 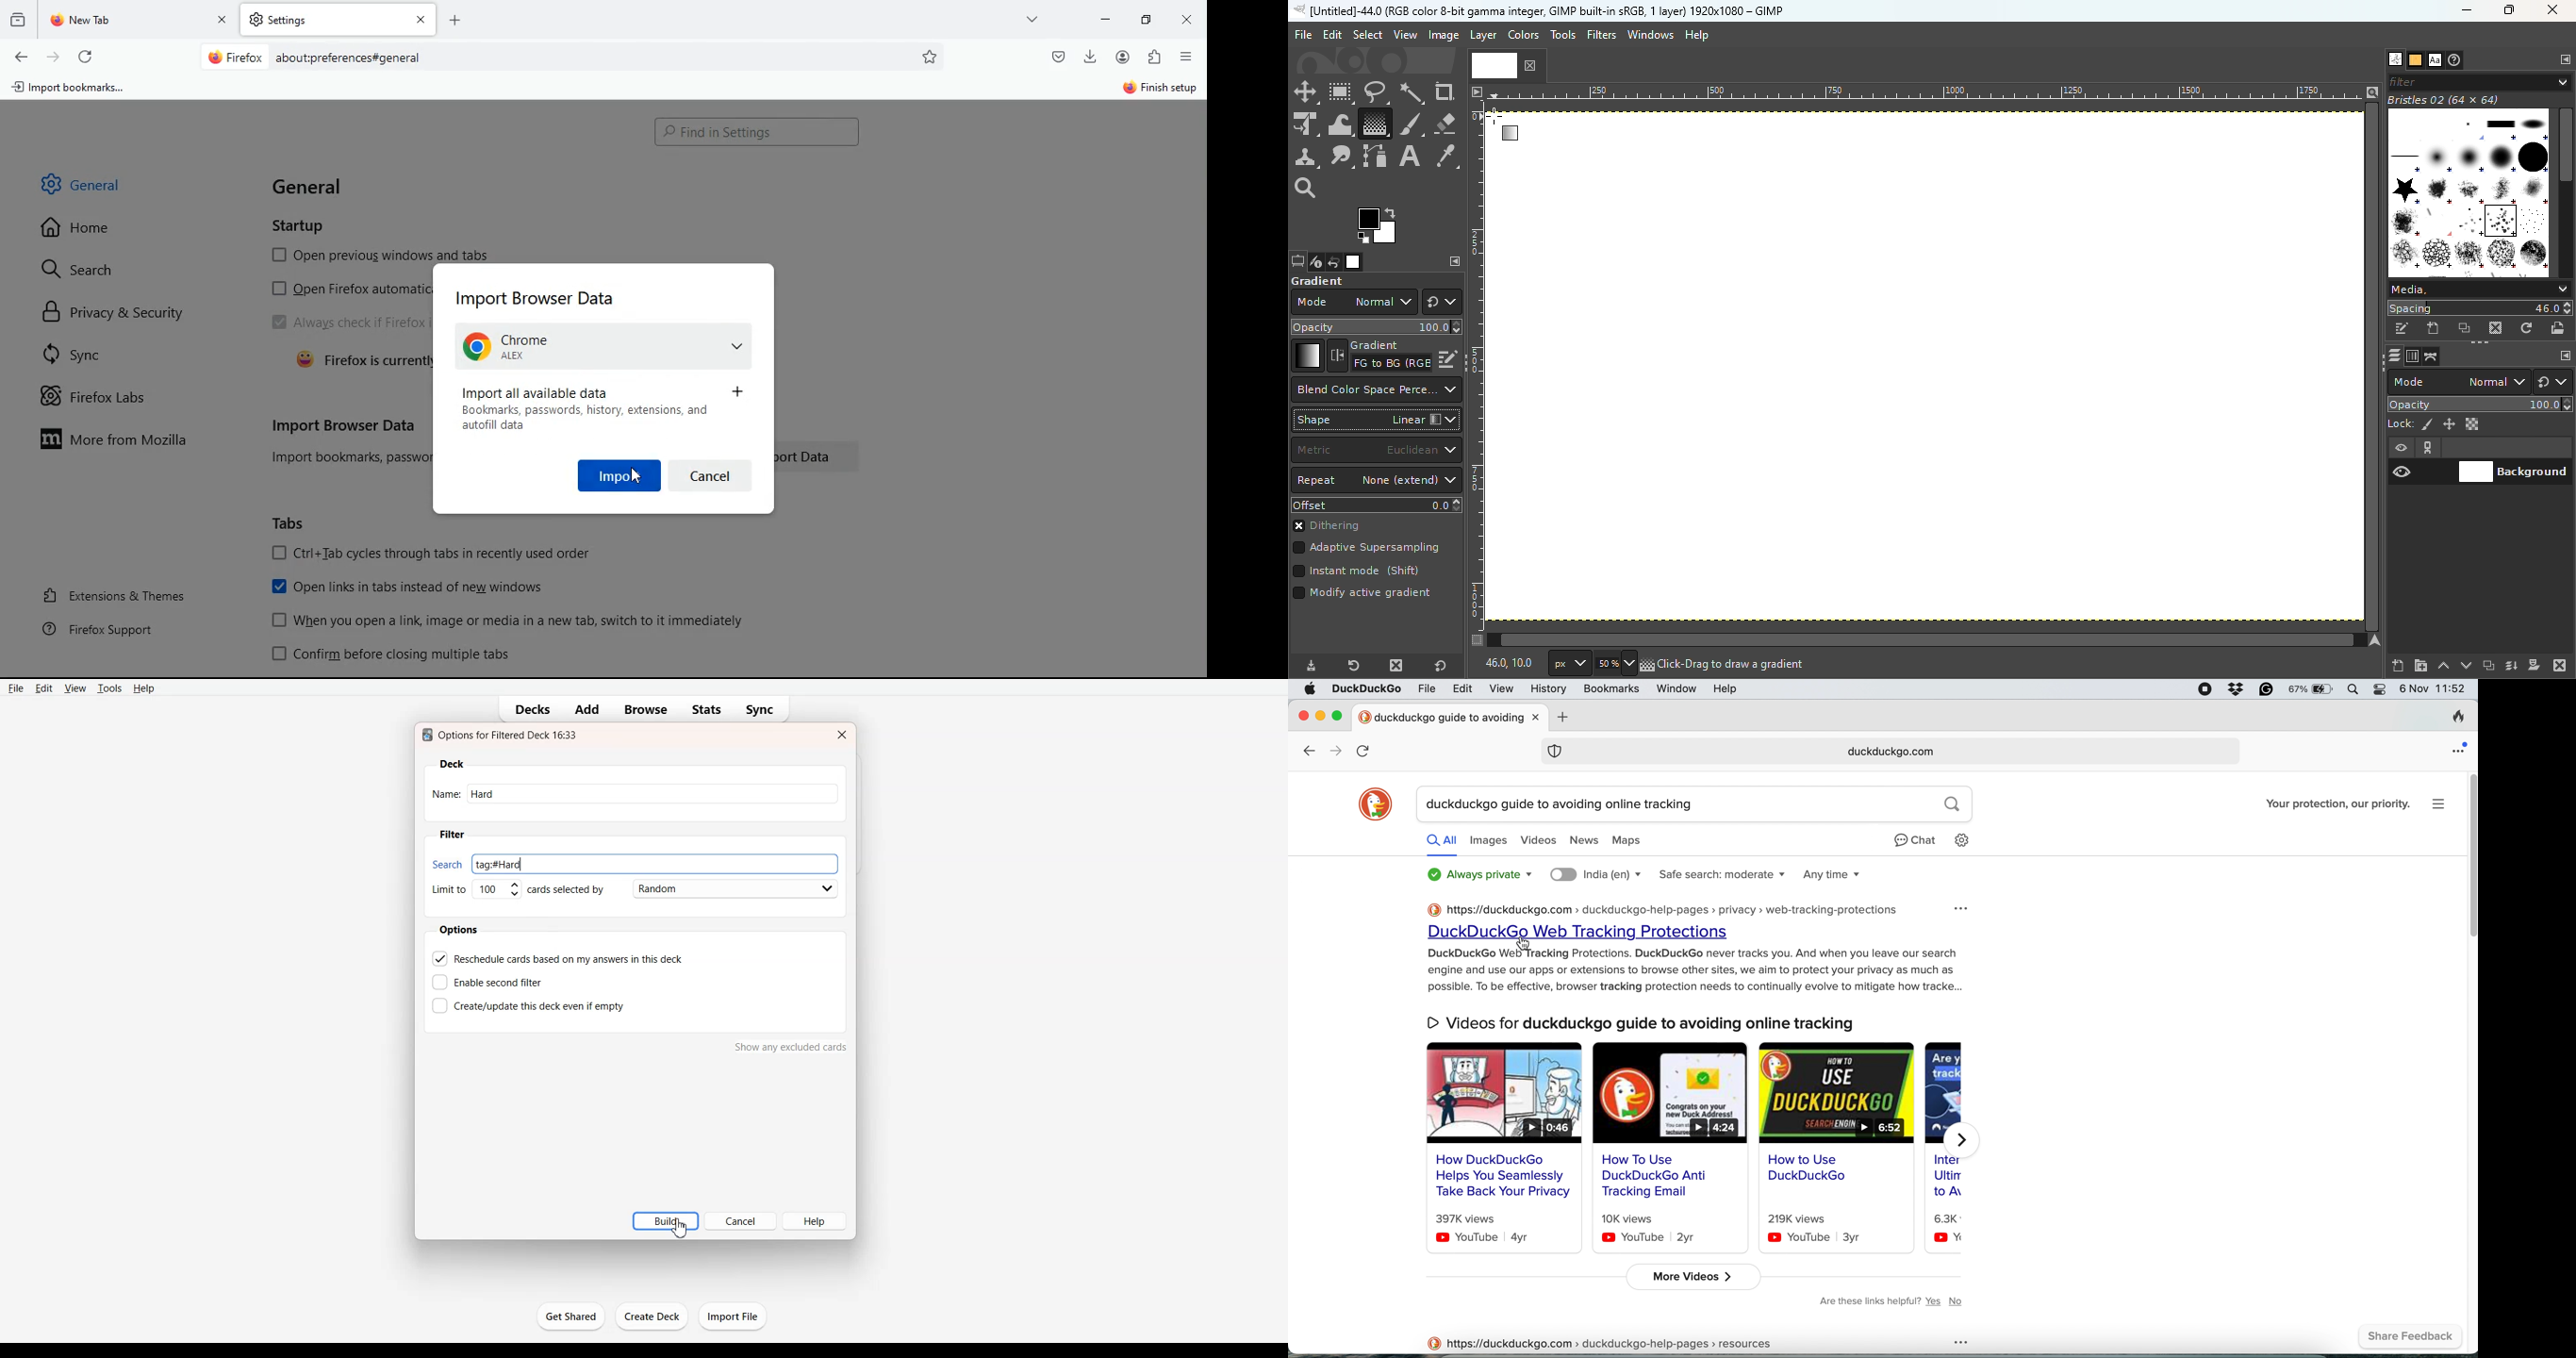 What do you see at coordinates (1366, 751) in the screenshot?
I see `refresh` at bounding box center [1366, 751].